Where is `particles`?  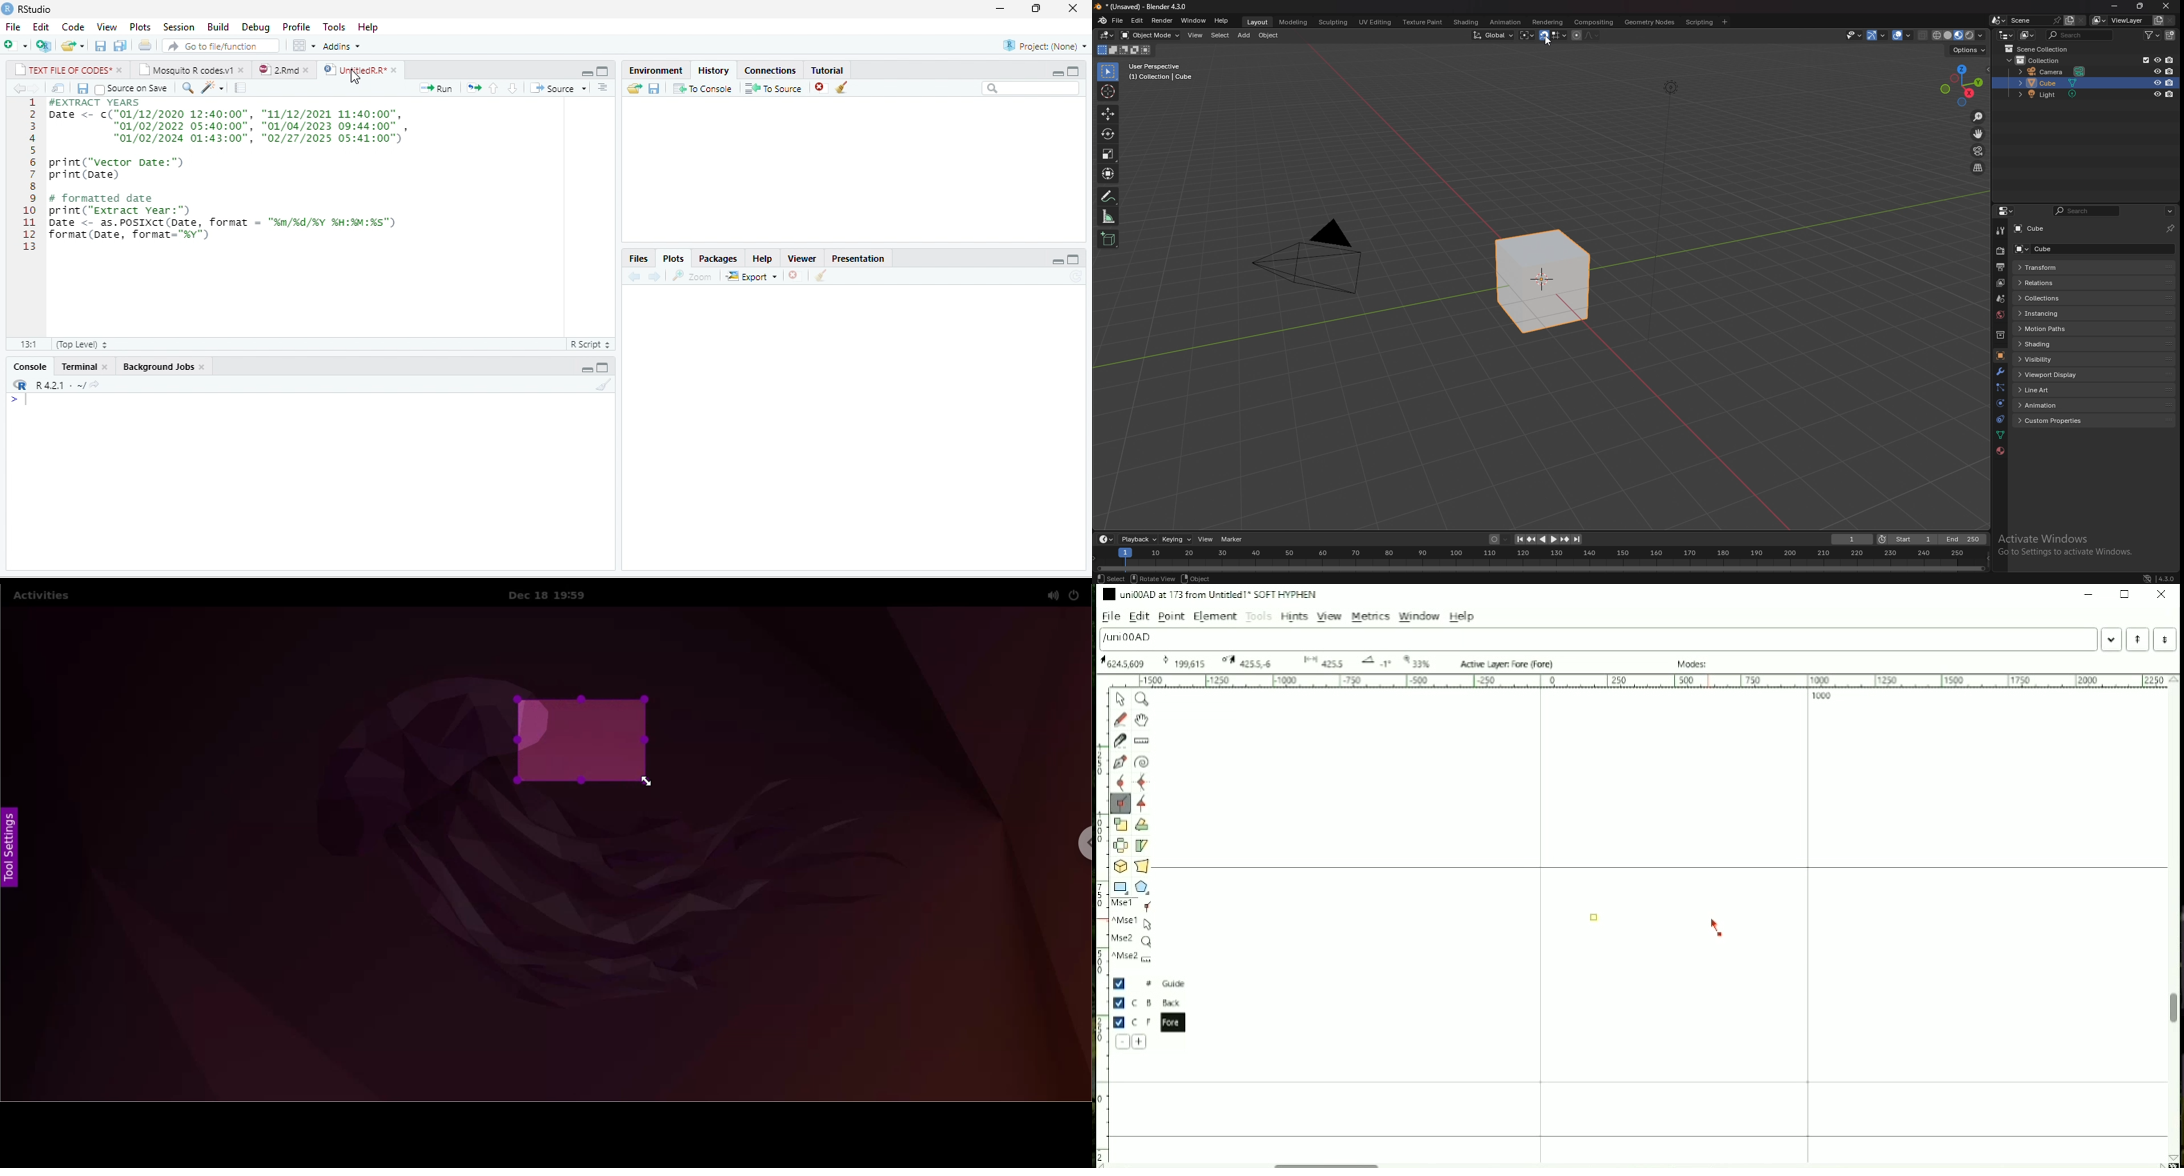
particles is located at coordinates (2000, 387).